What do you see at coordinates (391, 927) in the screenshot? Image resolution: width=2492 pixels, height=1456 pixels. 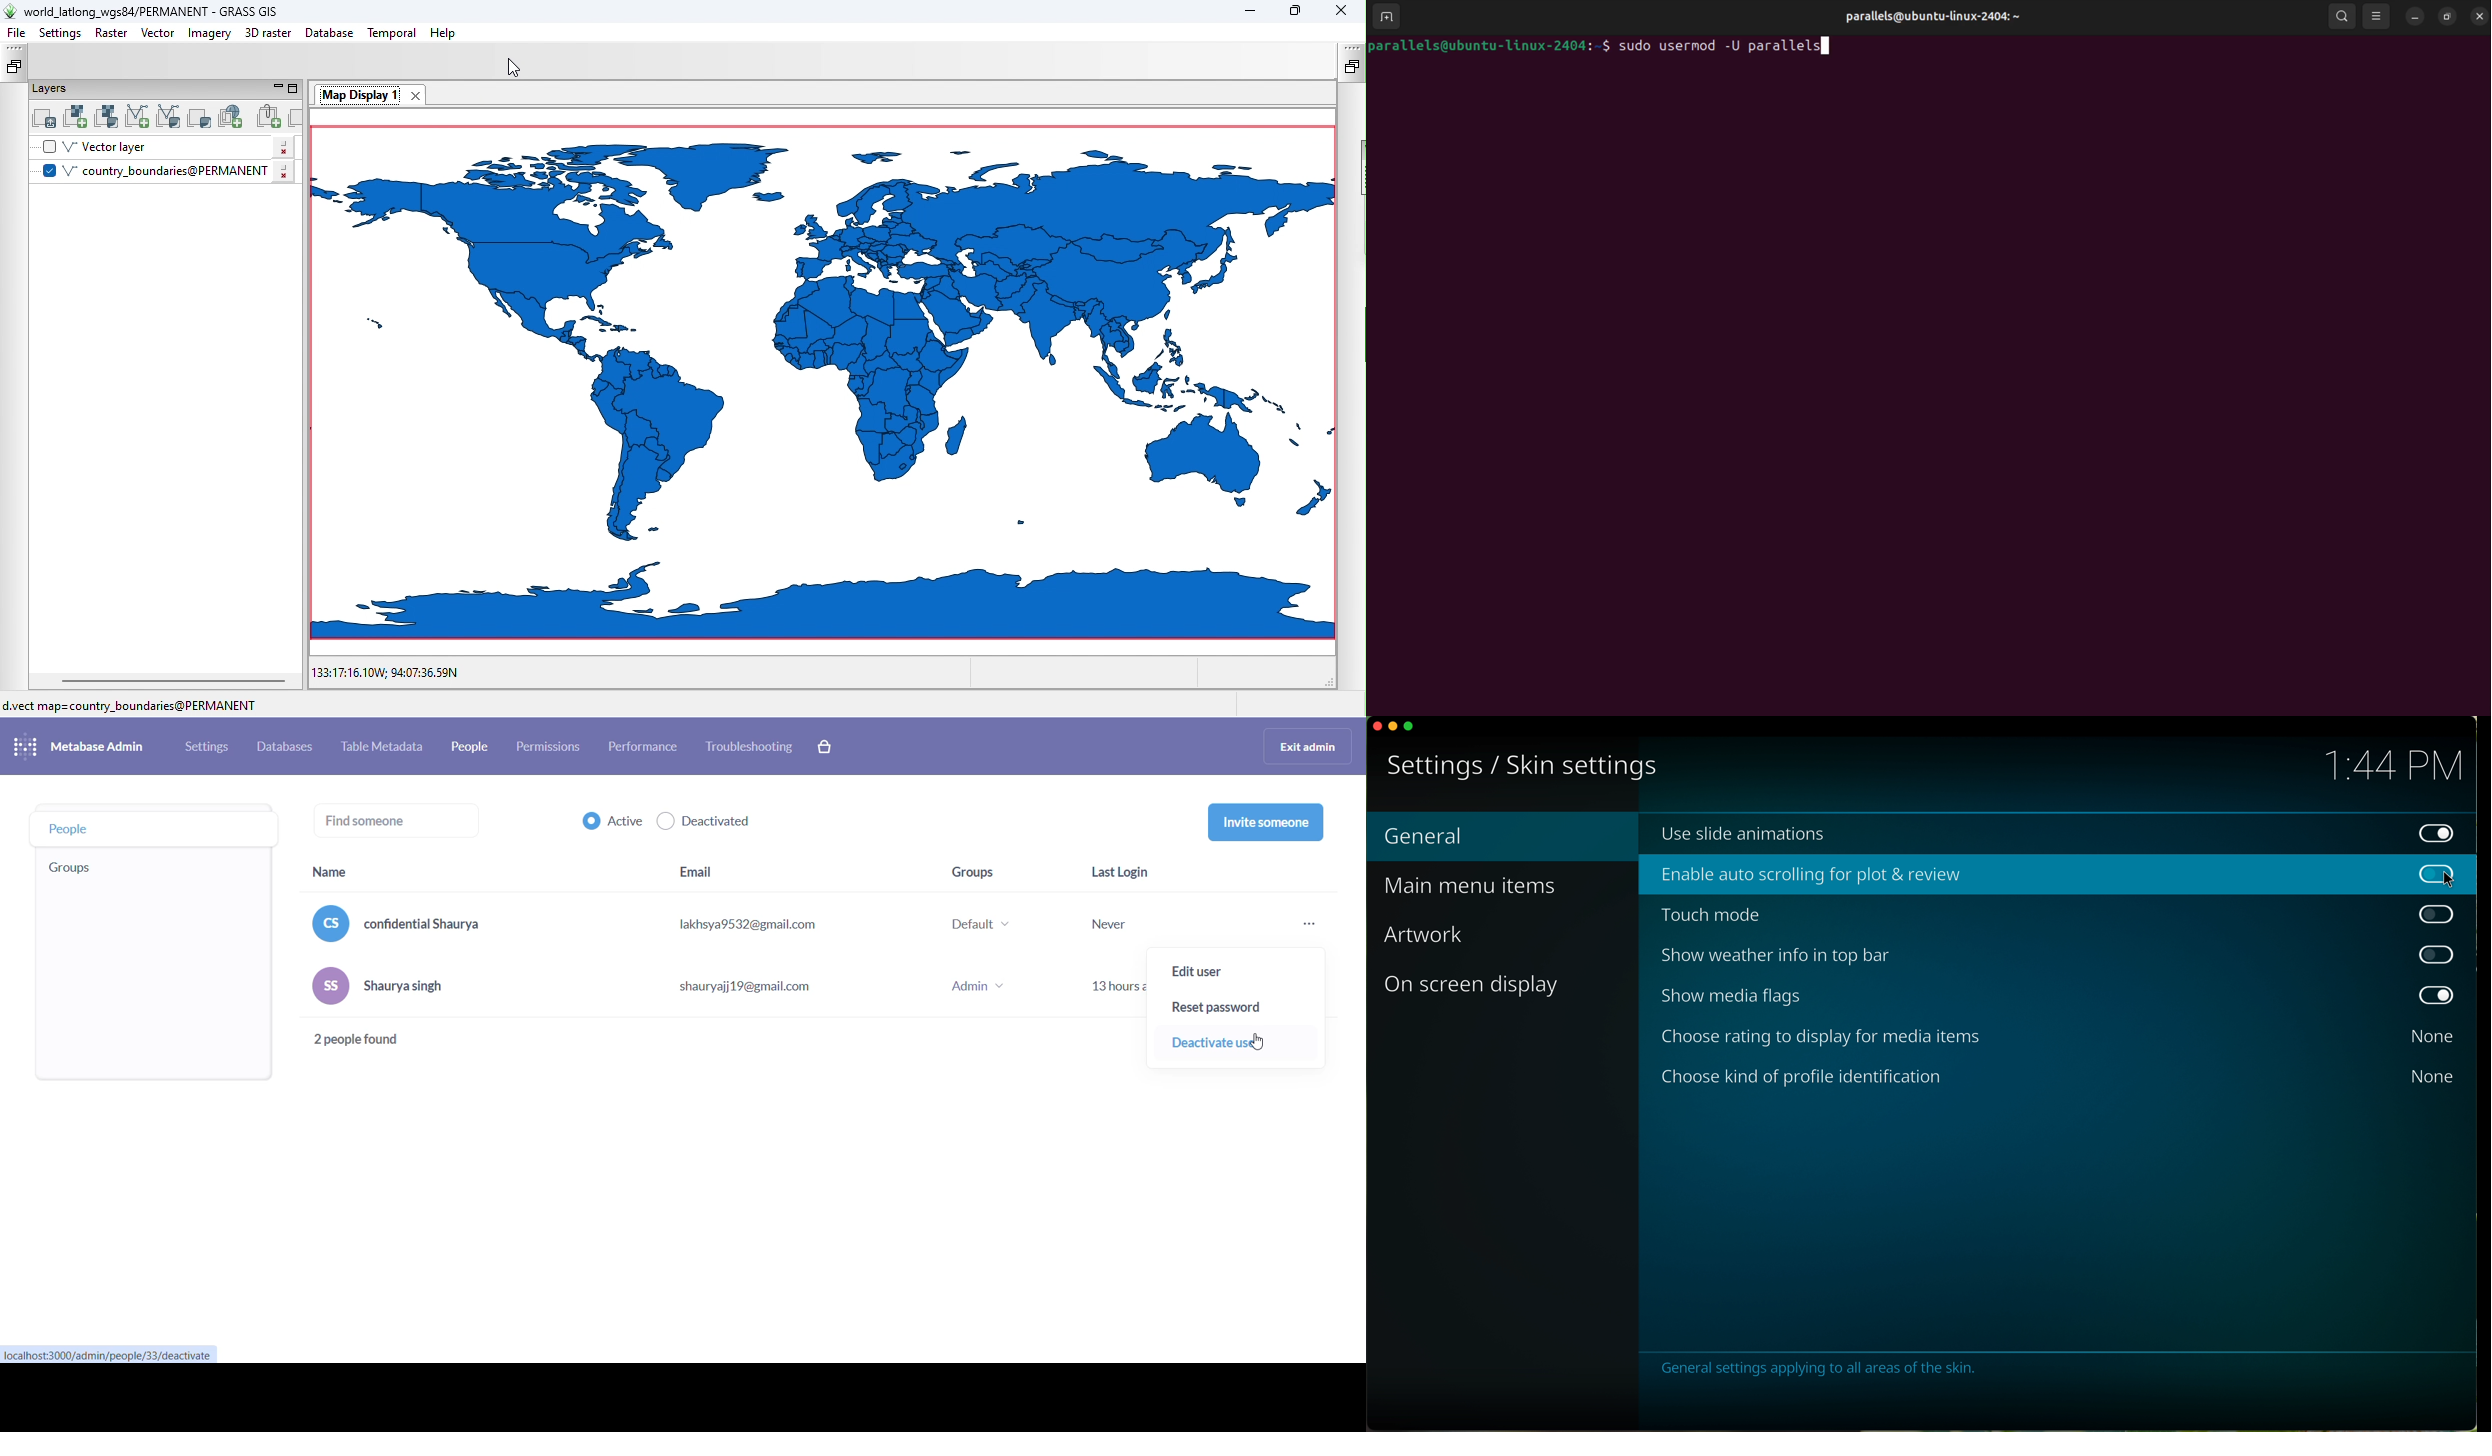 I see `name ` at bounding box center [391, 927].